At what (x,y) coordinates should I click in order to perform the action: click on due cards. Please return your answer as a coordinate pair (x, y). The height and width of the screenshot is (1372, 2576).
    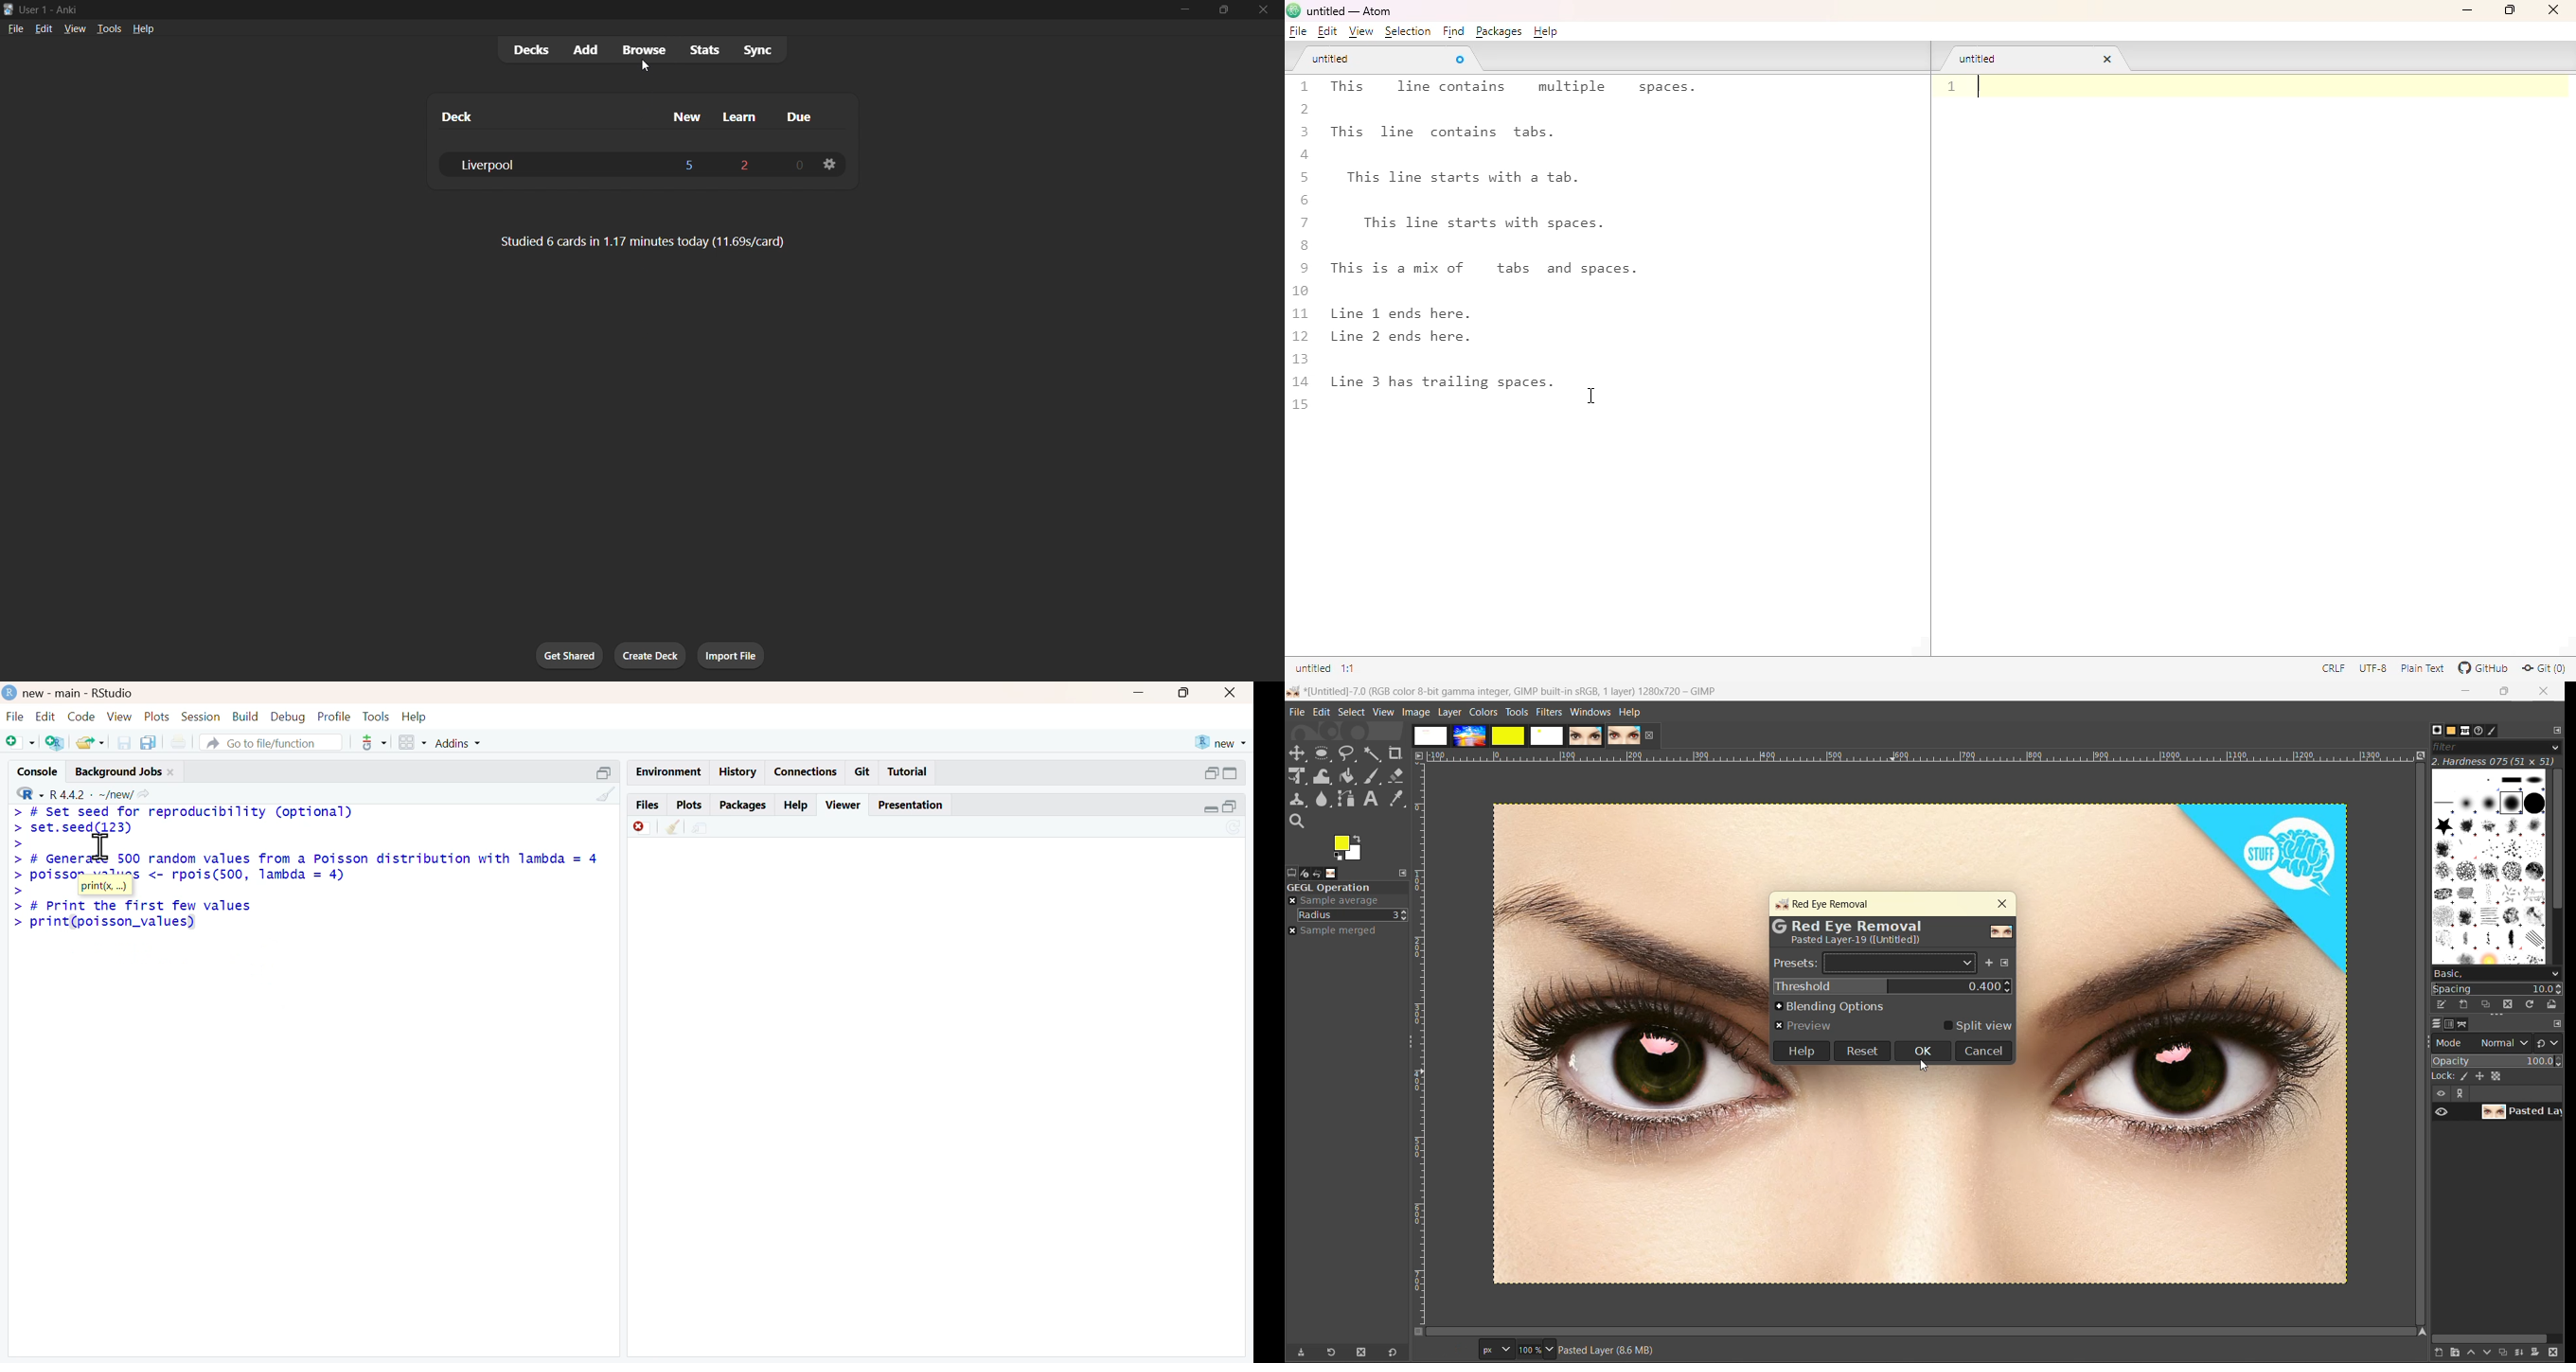
    Looking at the image, I should click on (799, 113).